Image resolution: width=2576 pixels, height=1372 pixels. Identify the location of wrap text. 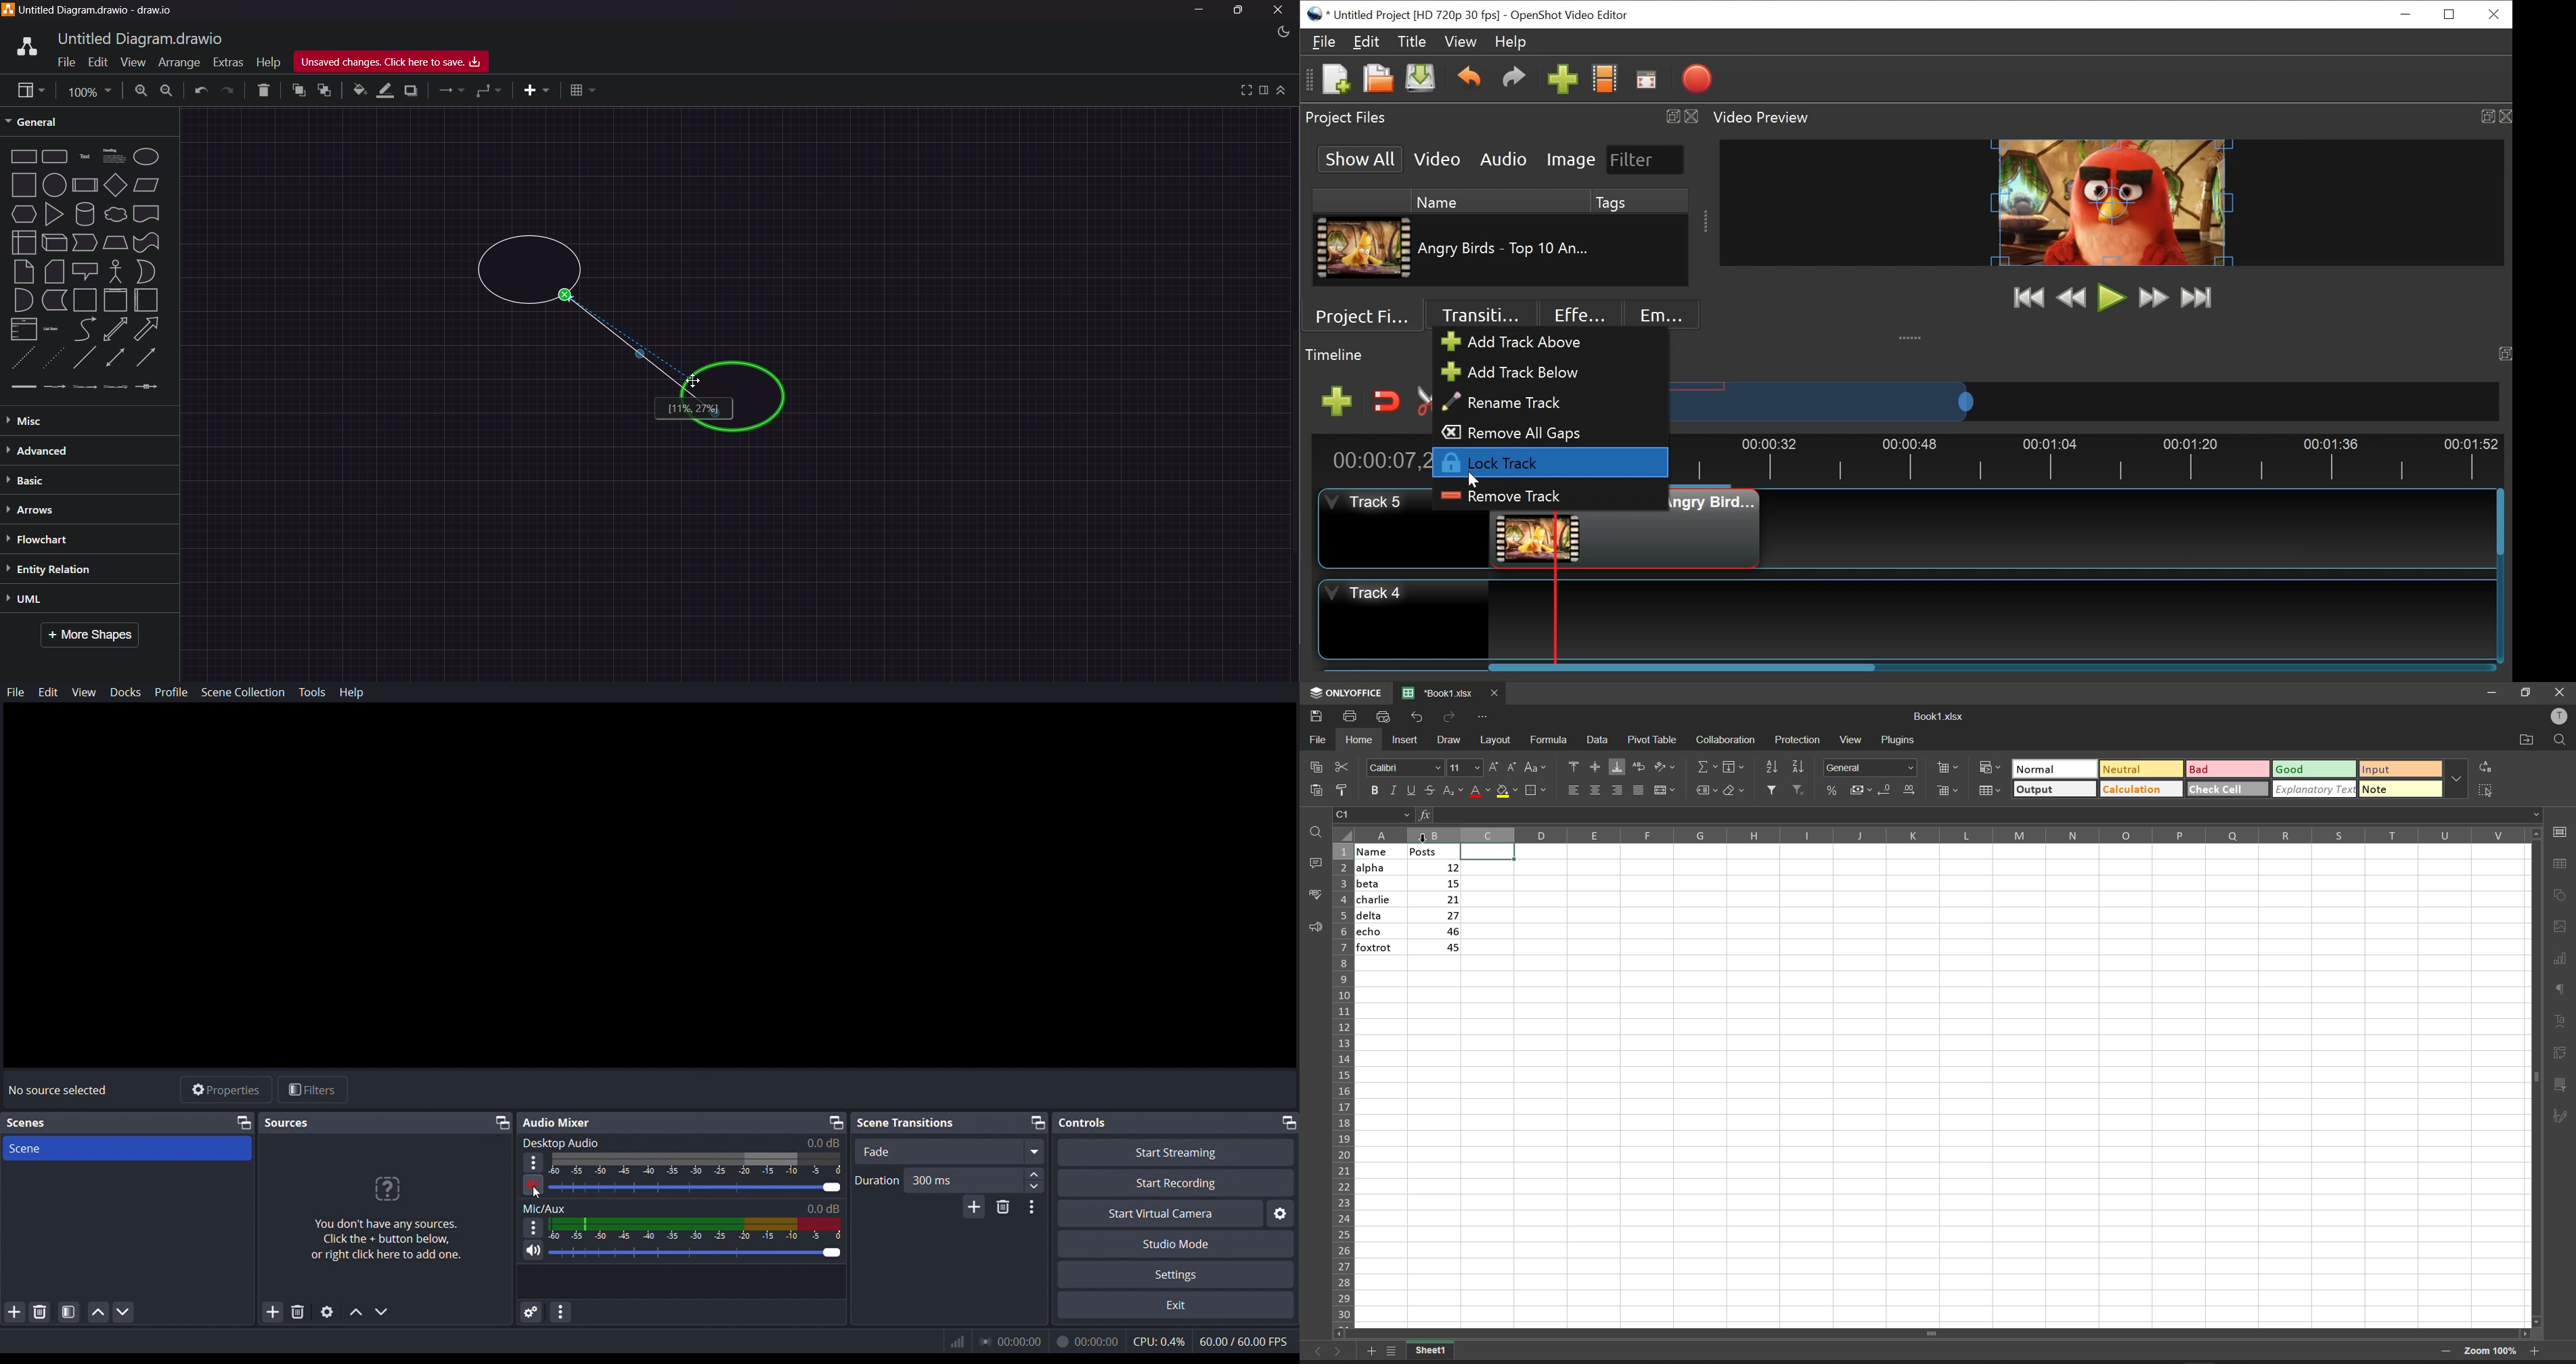
(1638, 769).